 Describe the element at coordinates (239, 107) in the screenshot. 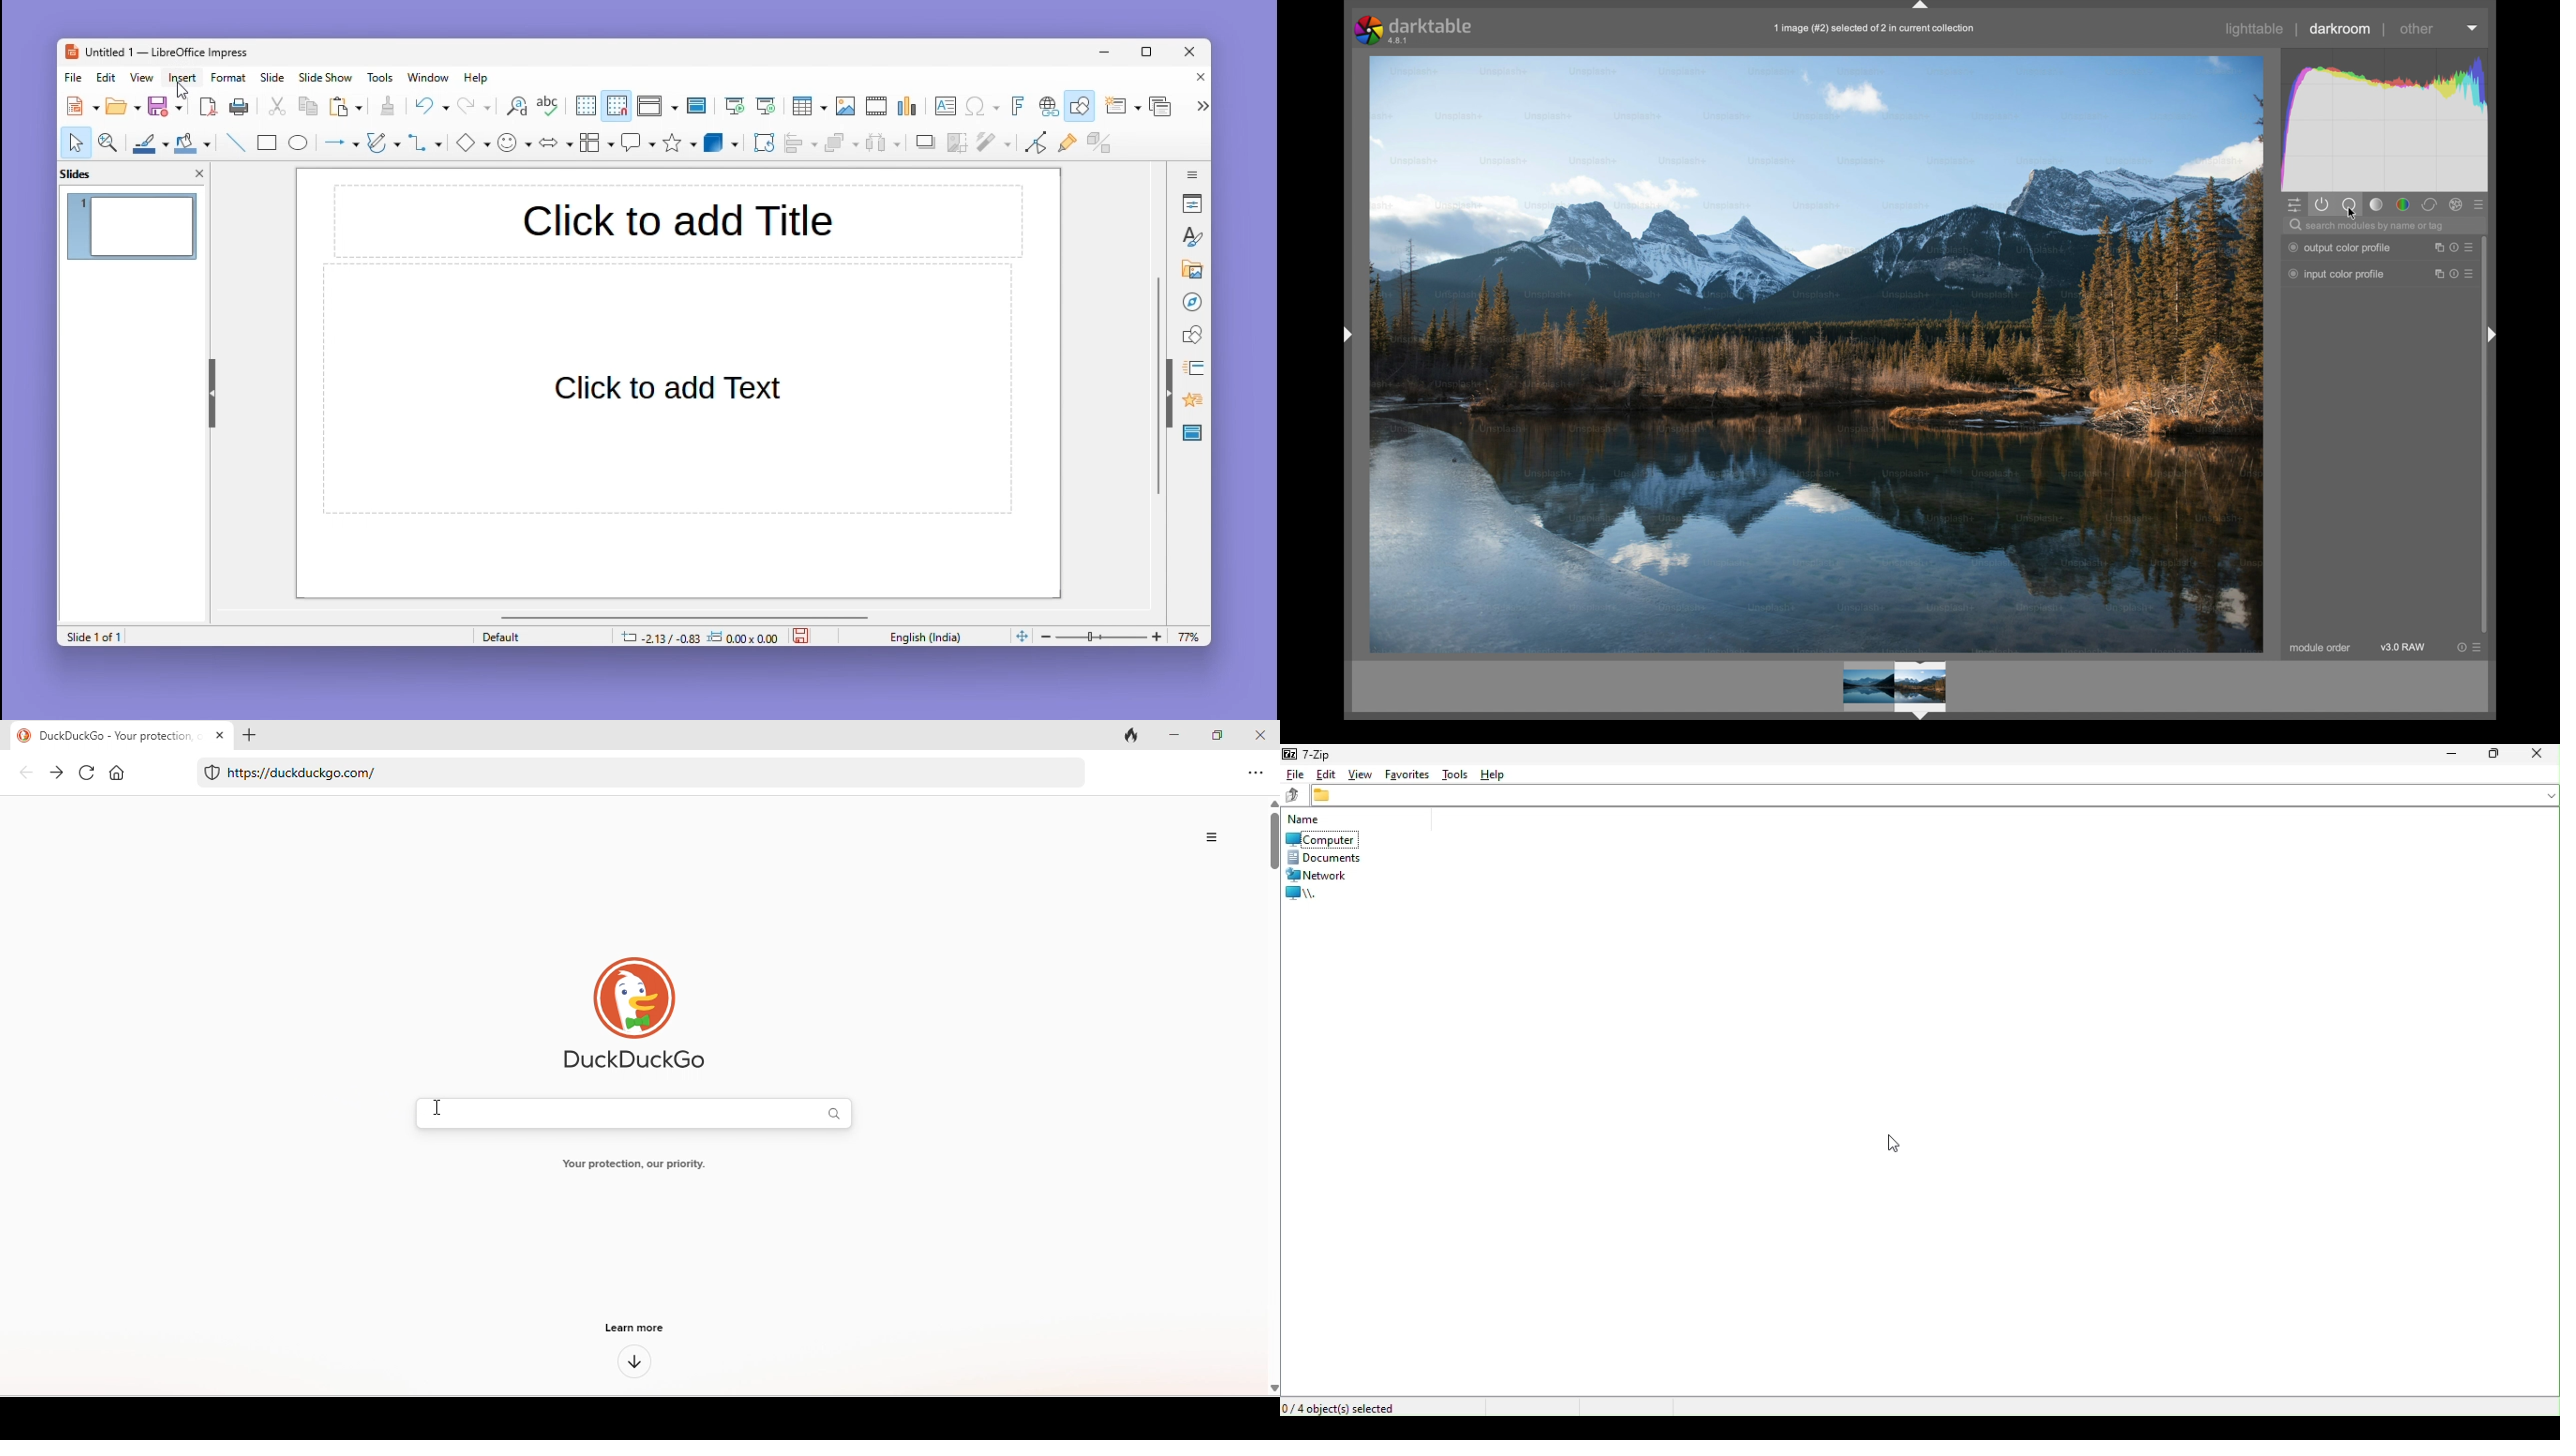

I see `Print` at that location.